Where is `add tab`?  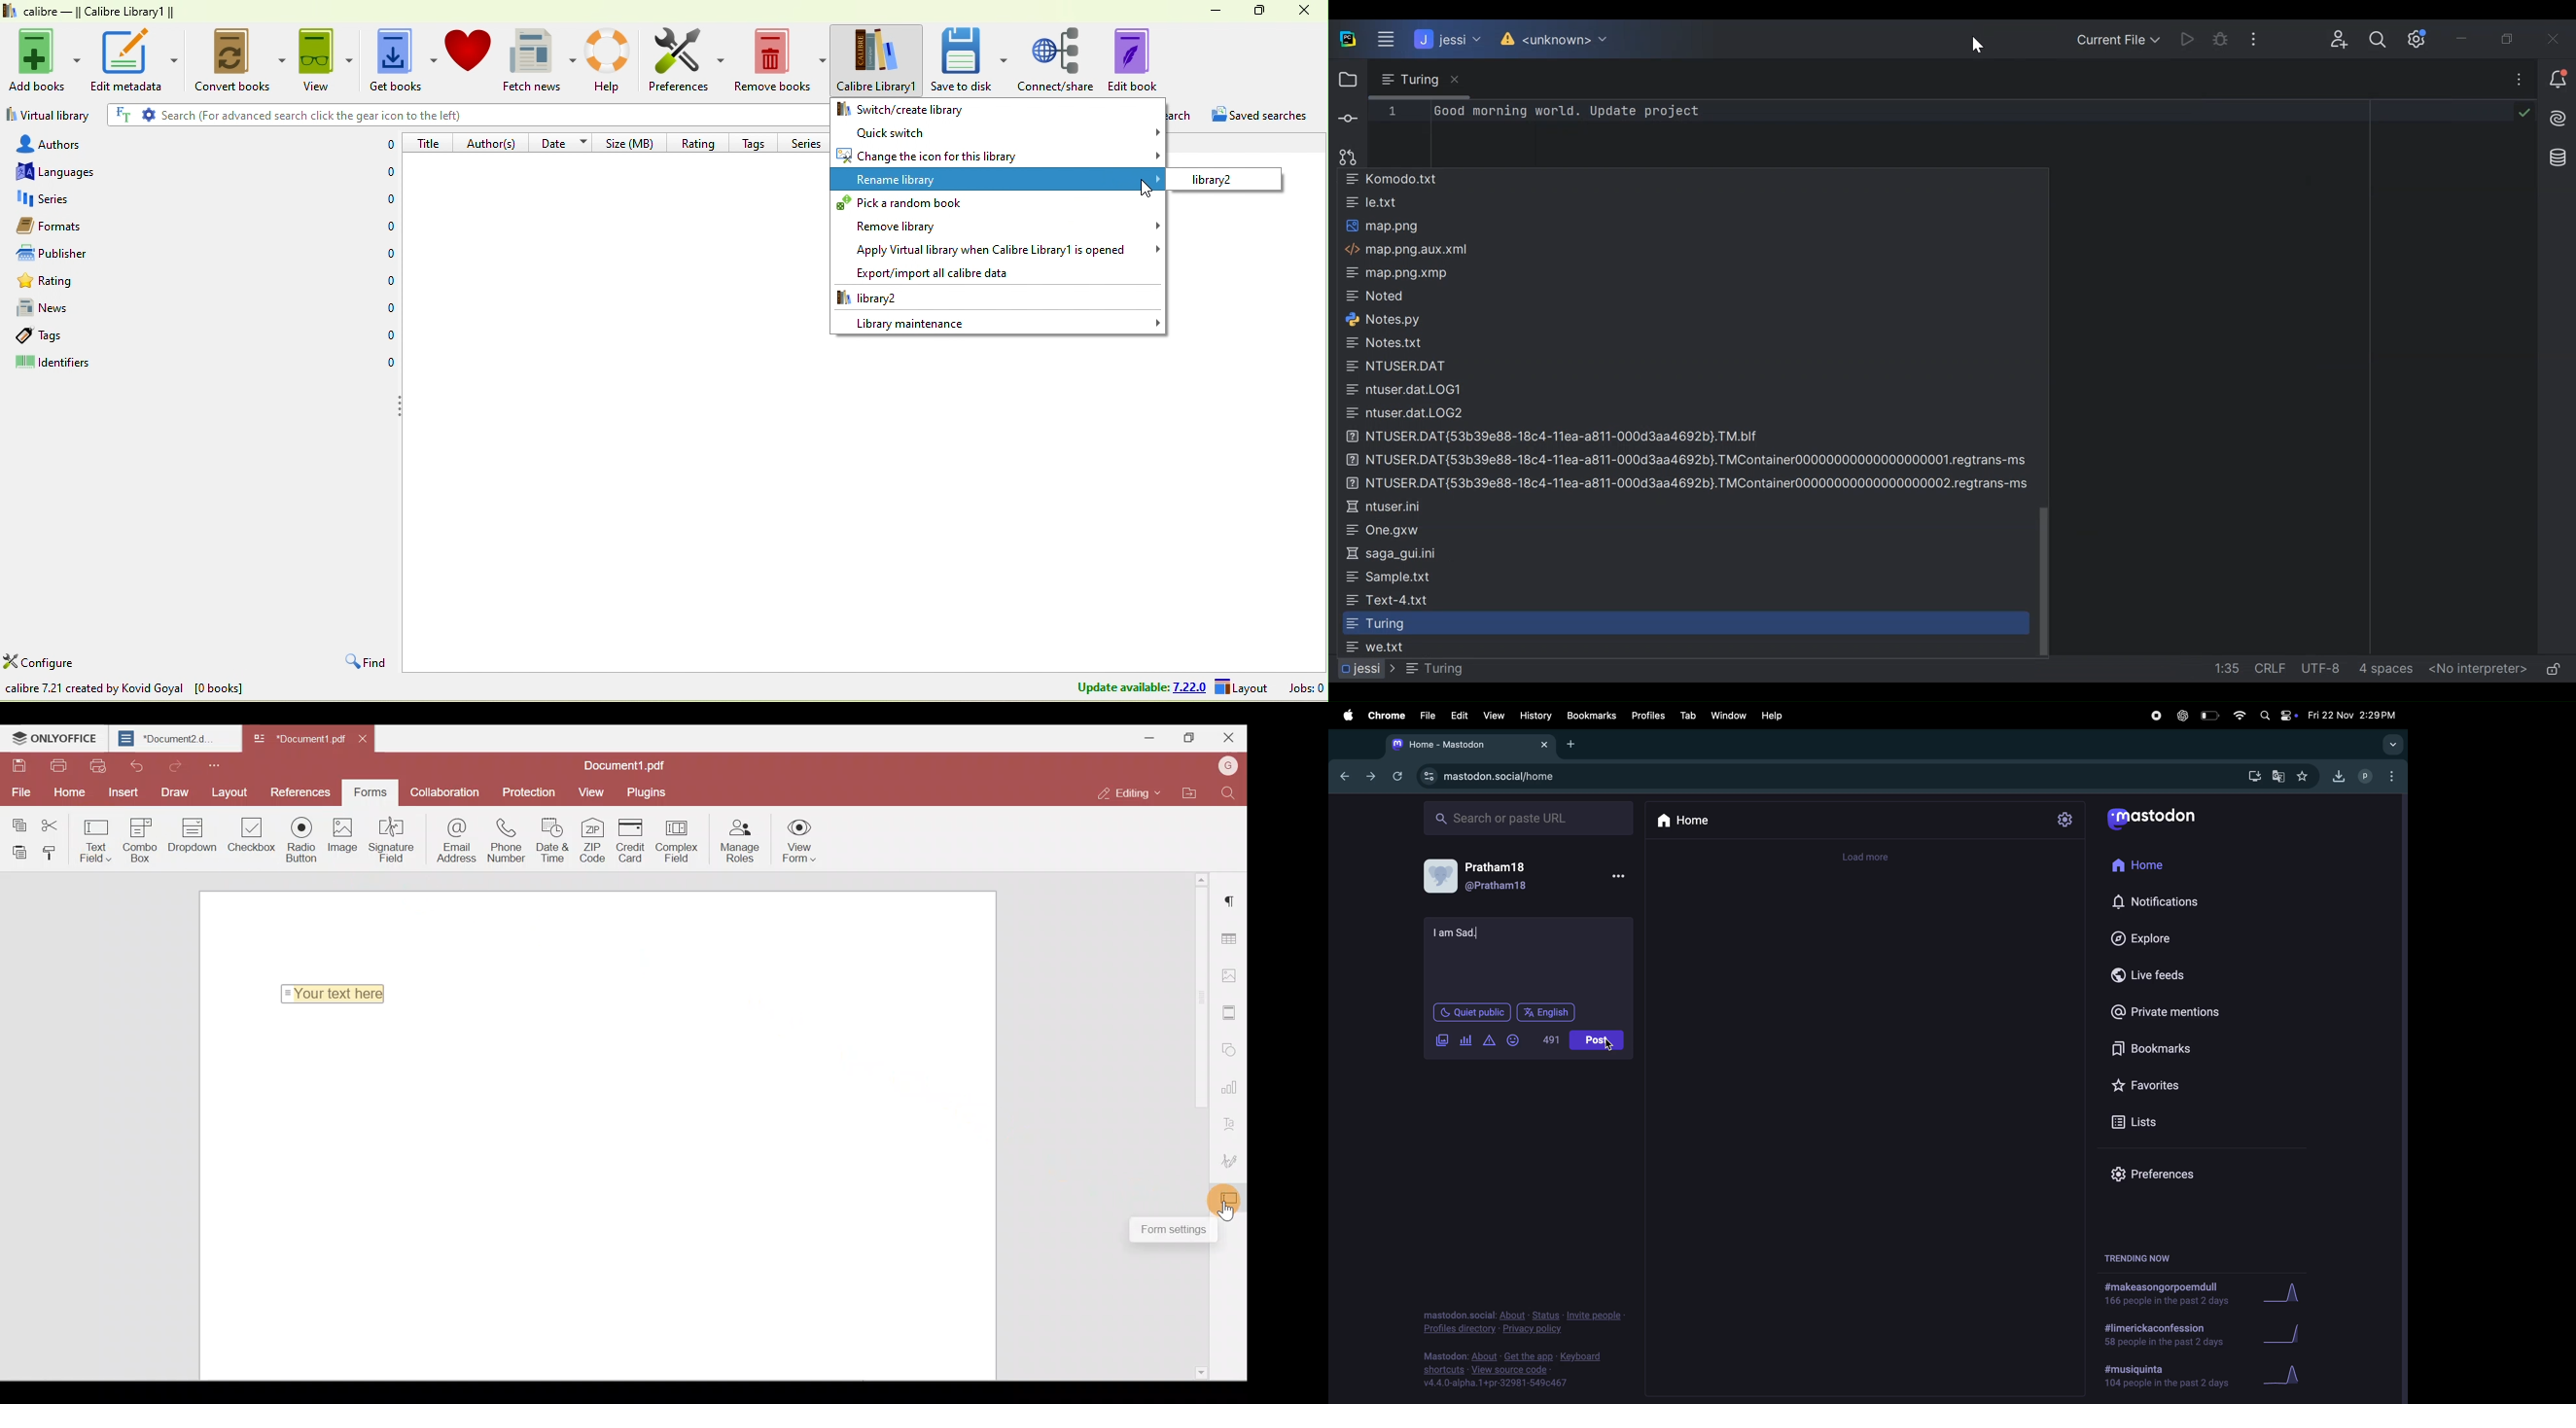 add tab is located at coordinates (1577, 744).